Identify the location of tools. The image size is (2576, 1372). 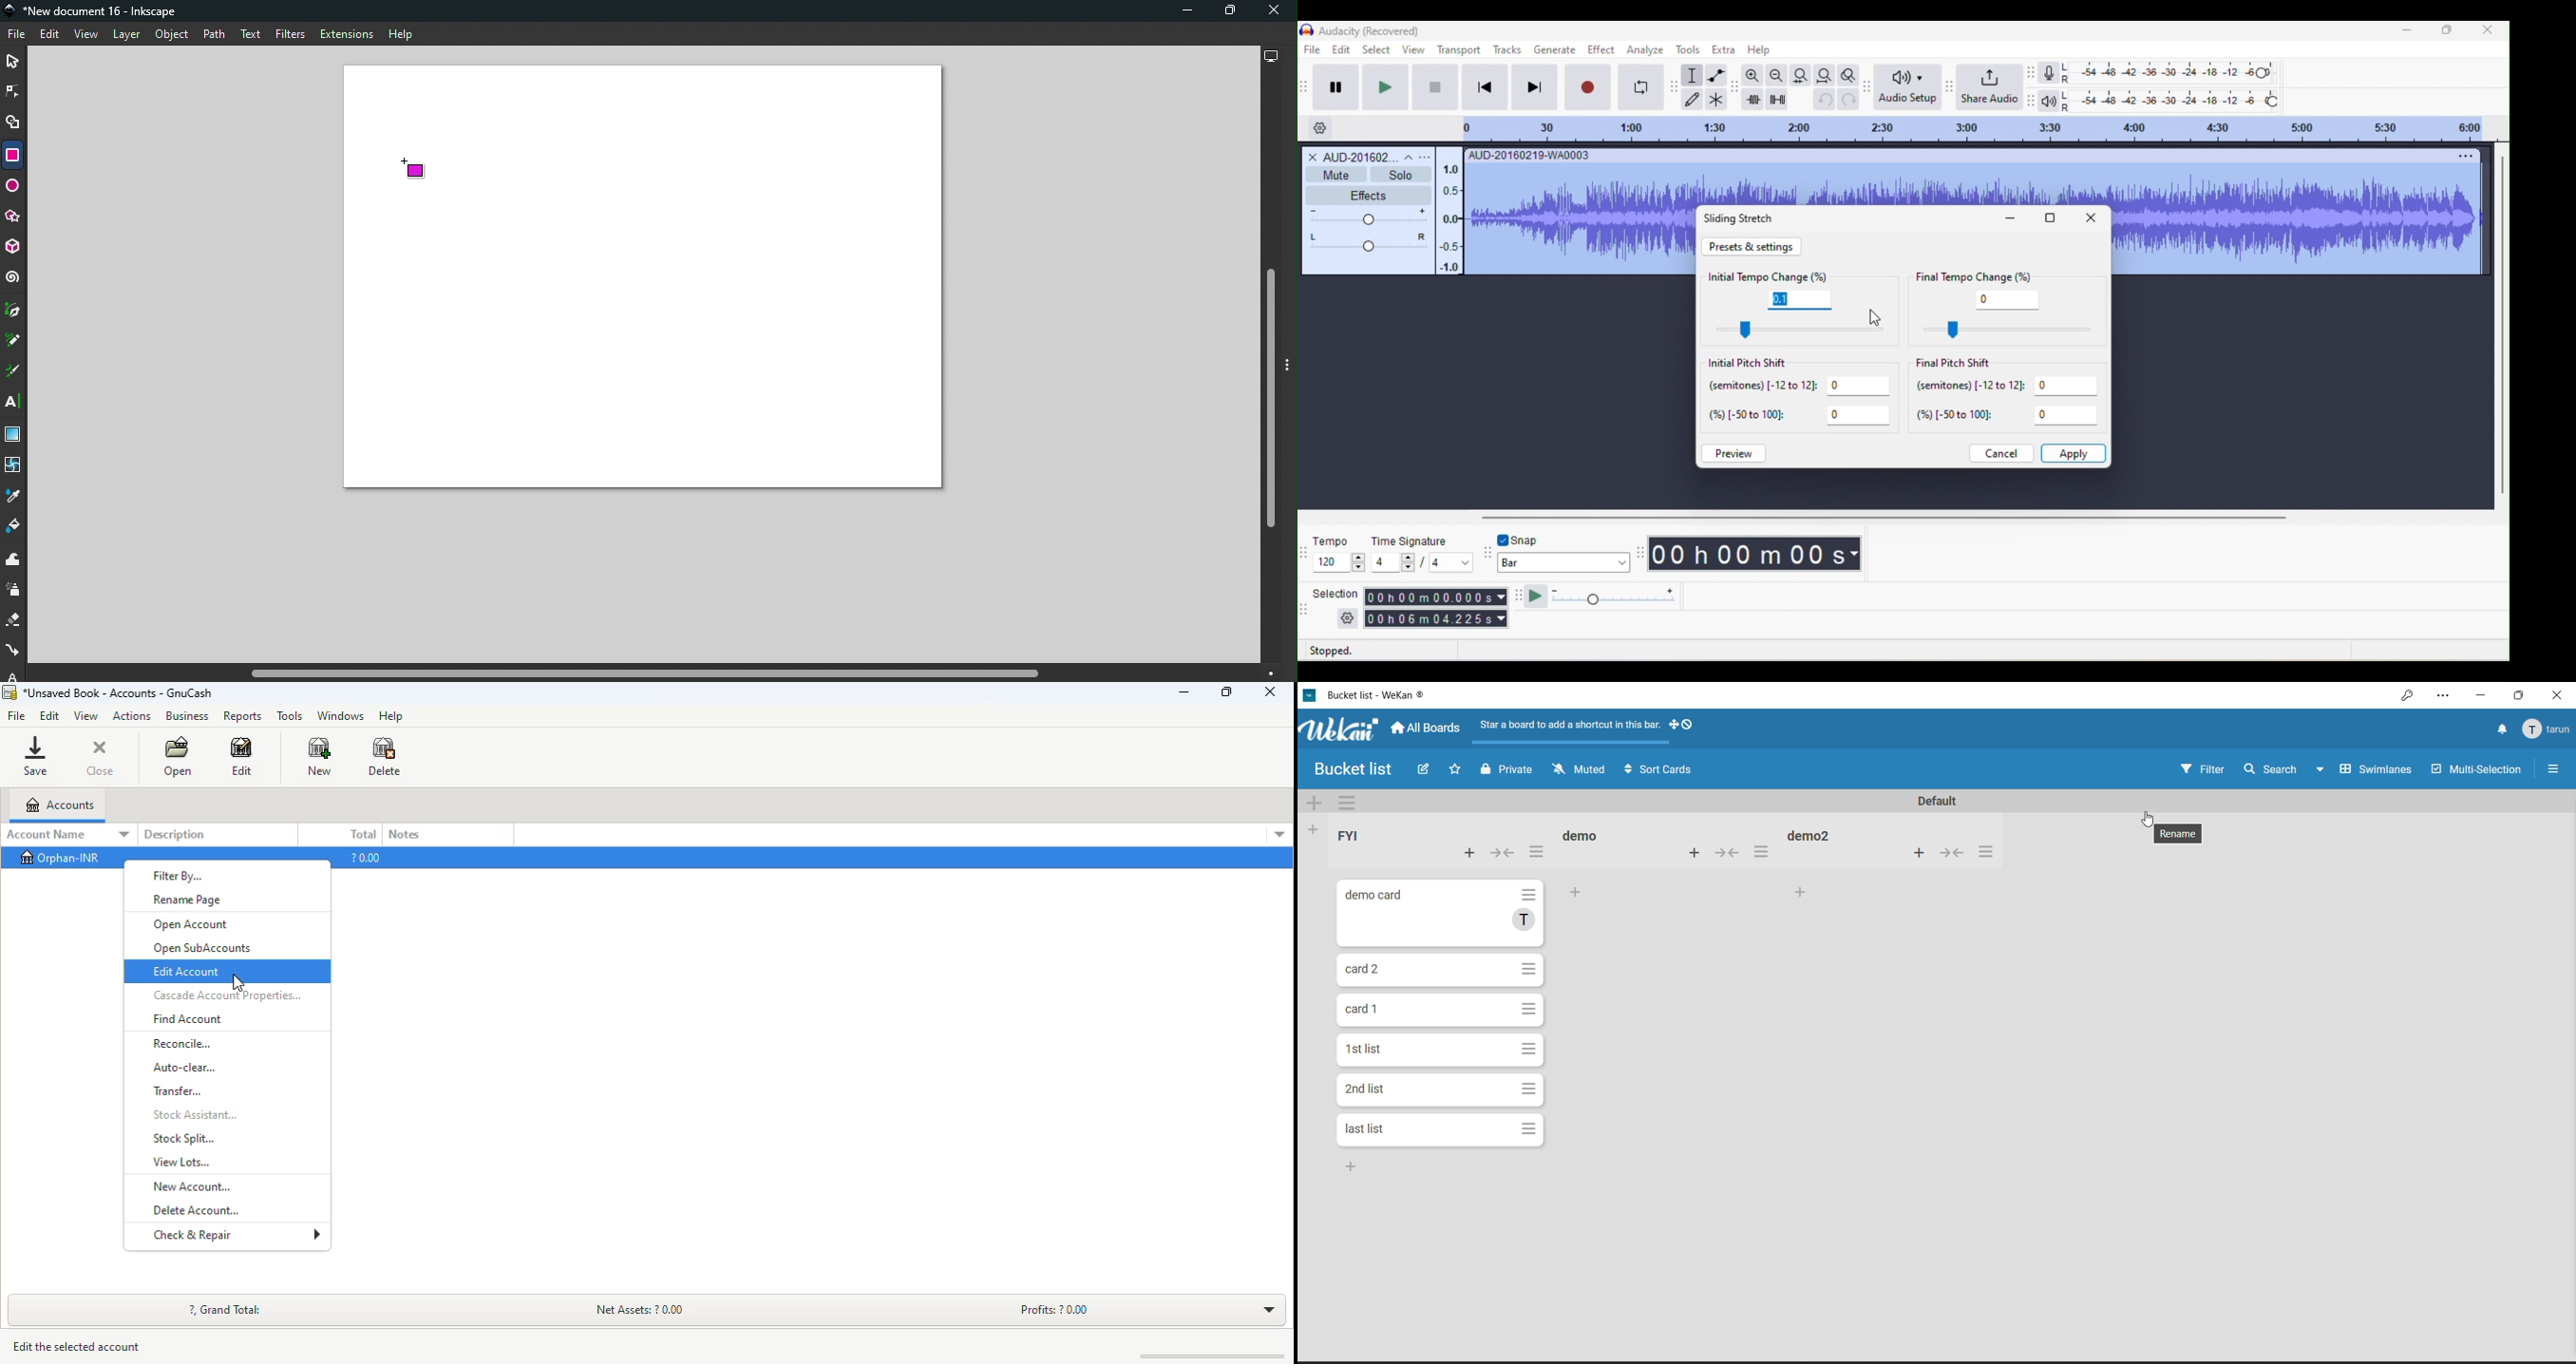
(290, 717).